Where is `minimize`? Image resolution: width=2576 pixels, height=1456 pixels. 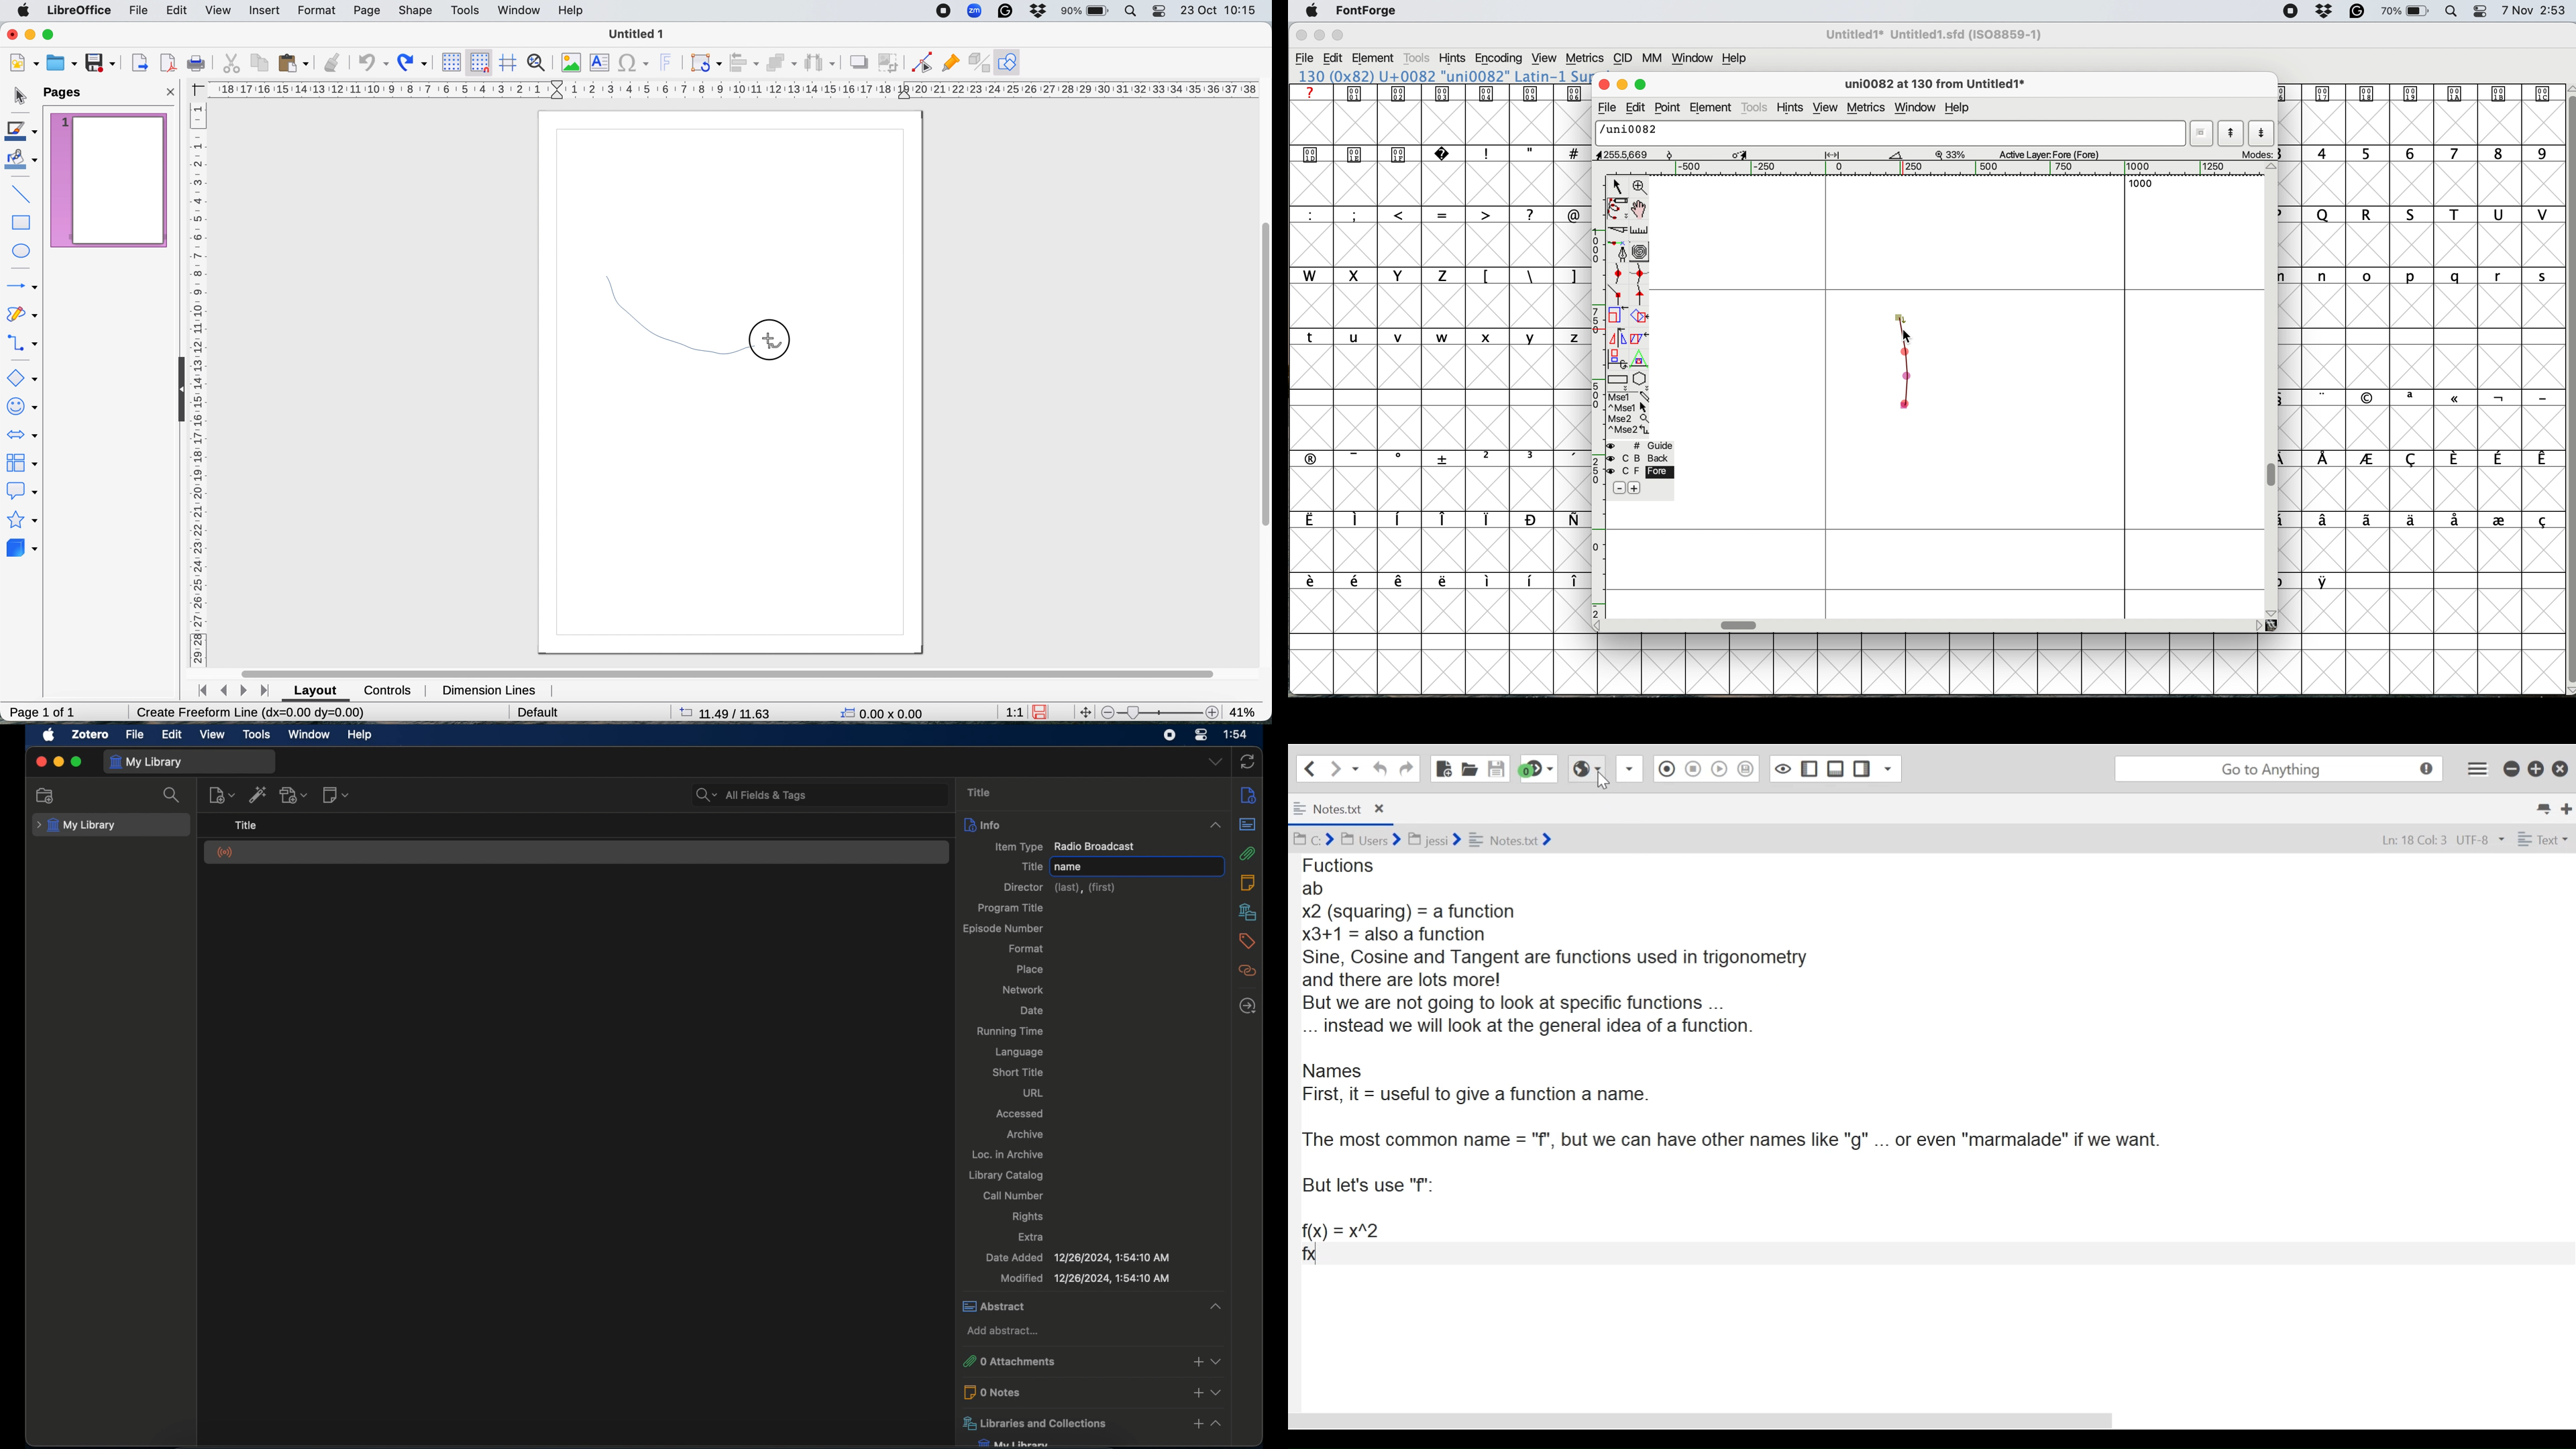 minimize is located at coordinates (60, 762).